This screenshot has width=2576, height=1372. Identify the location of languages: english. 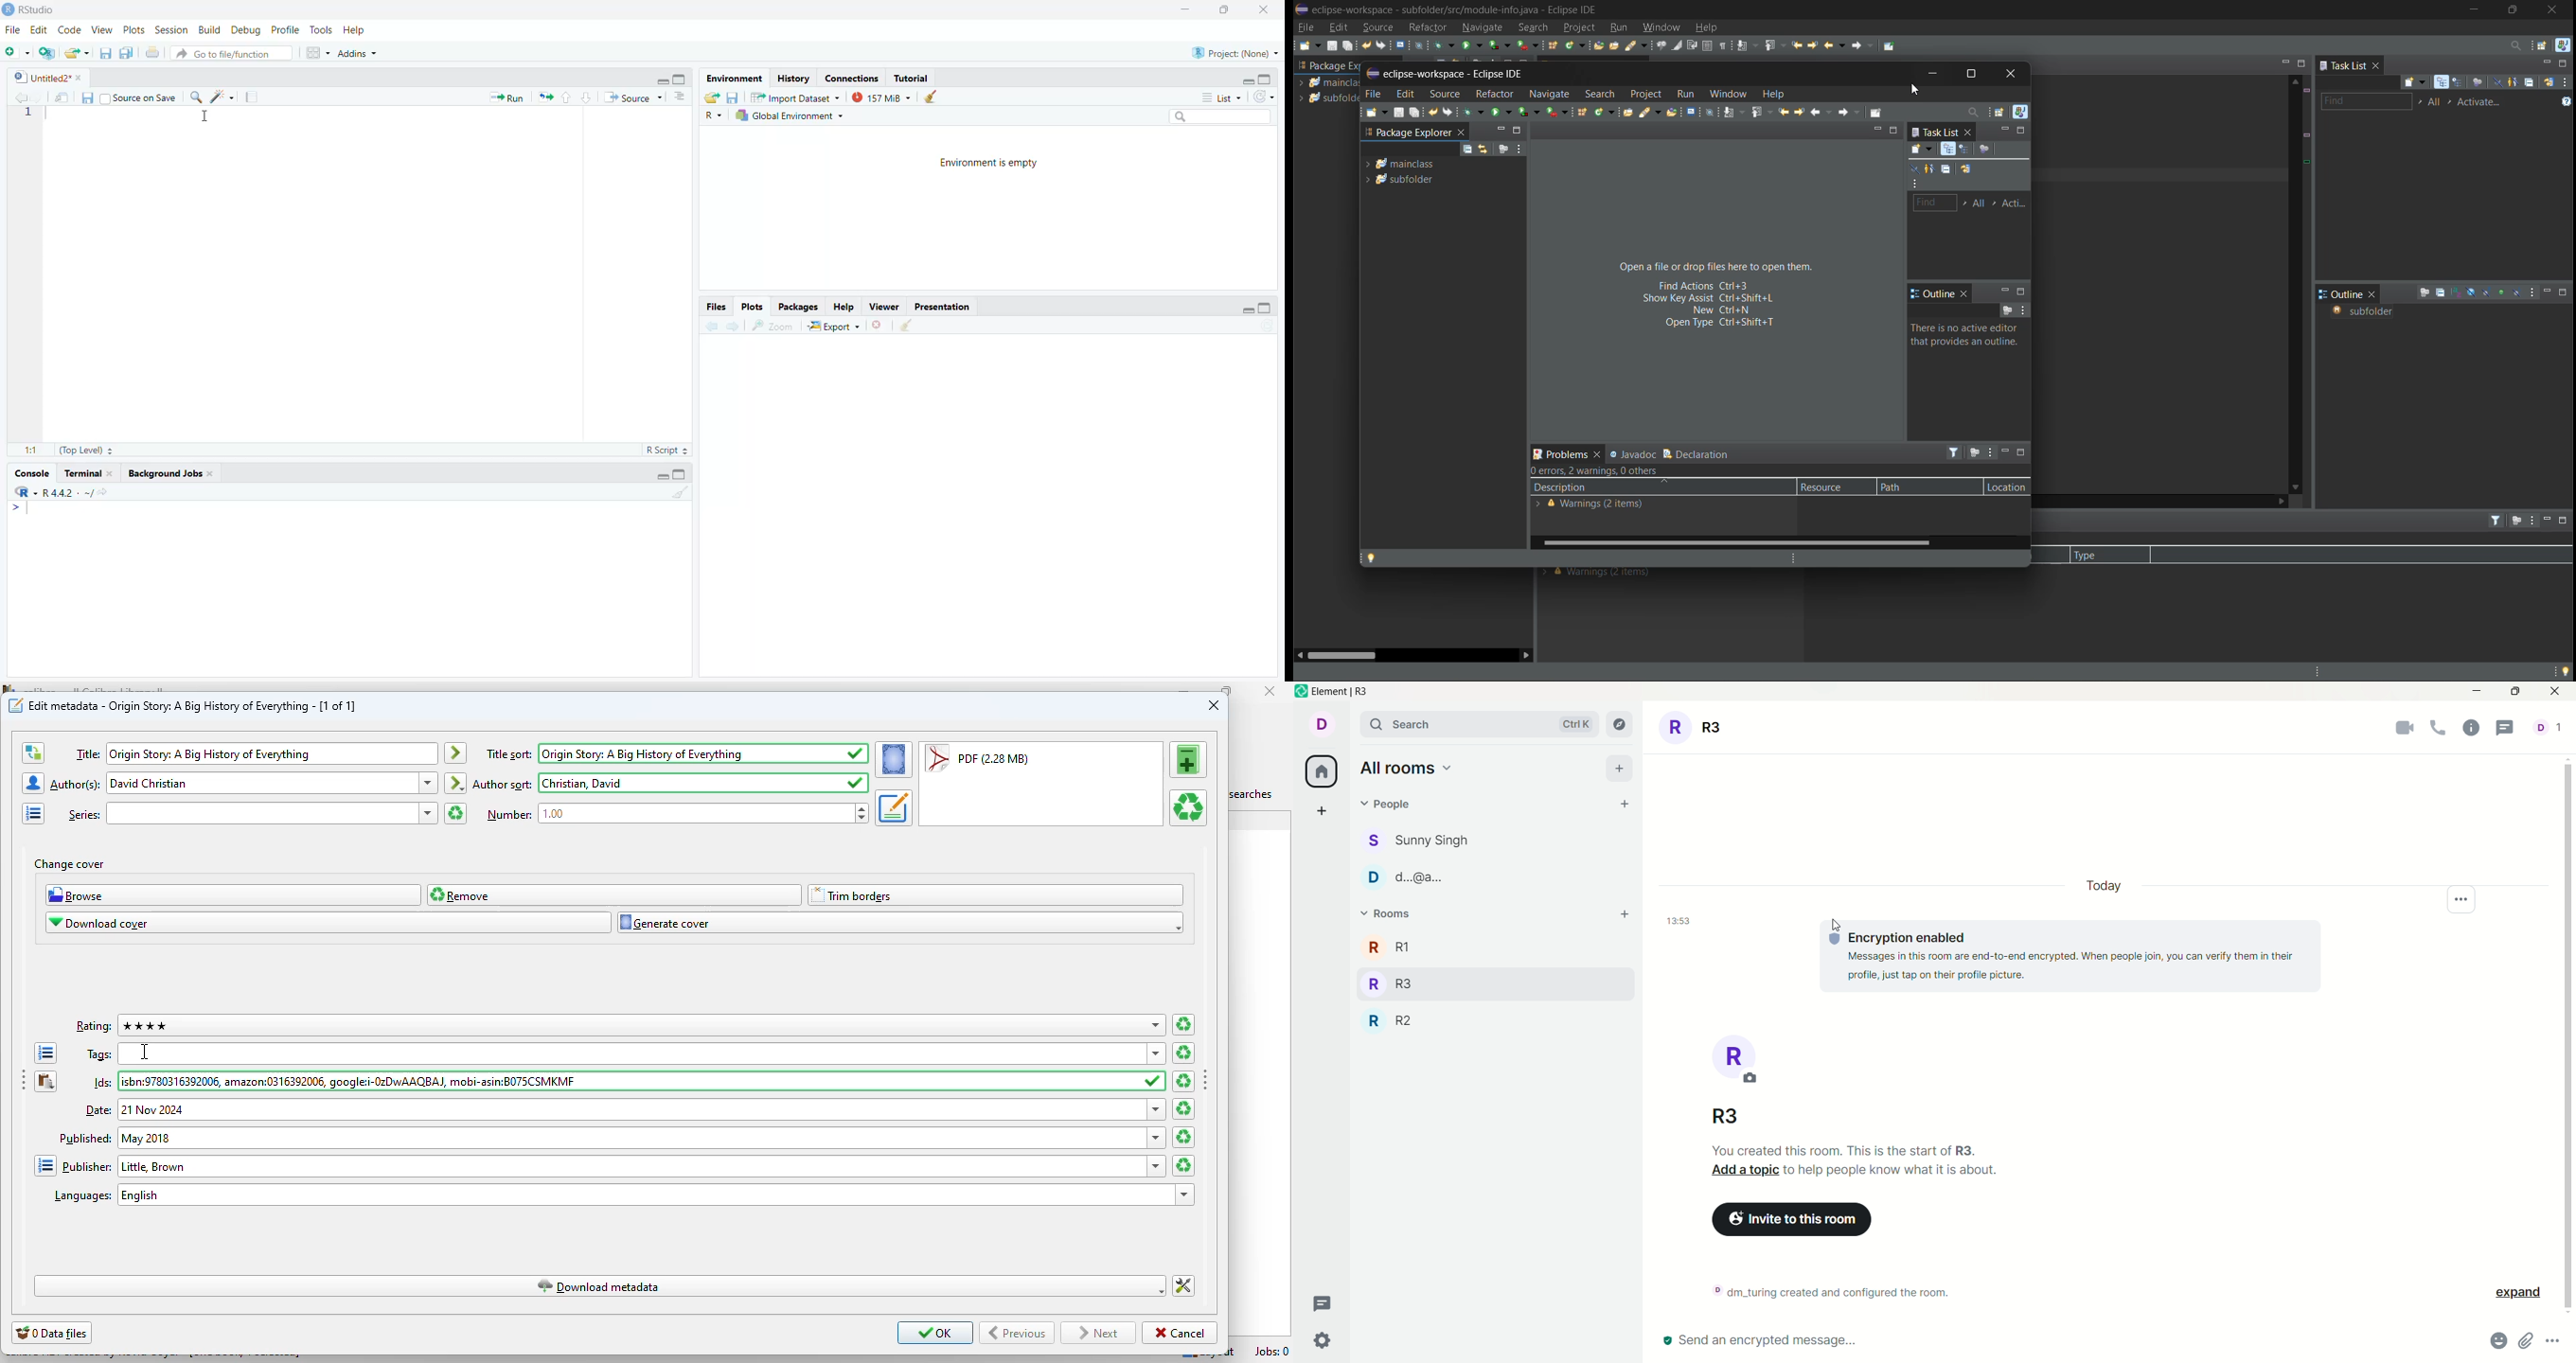
(642, 1195).